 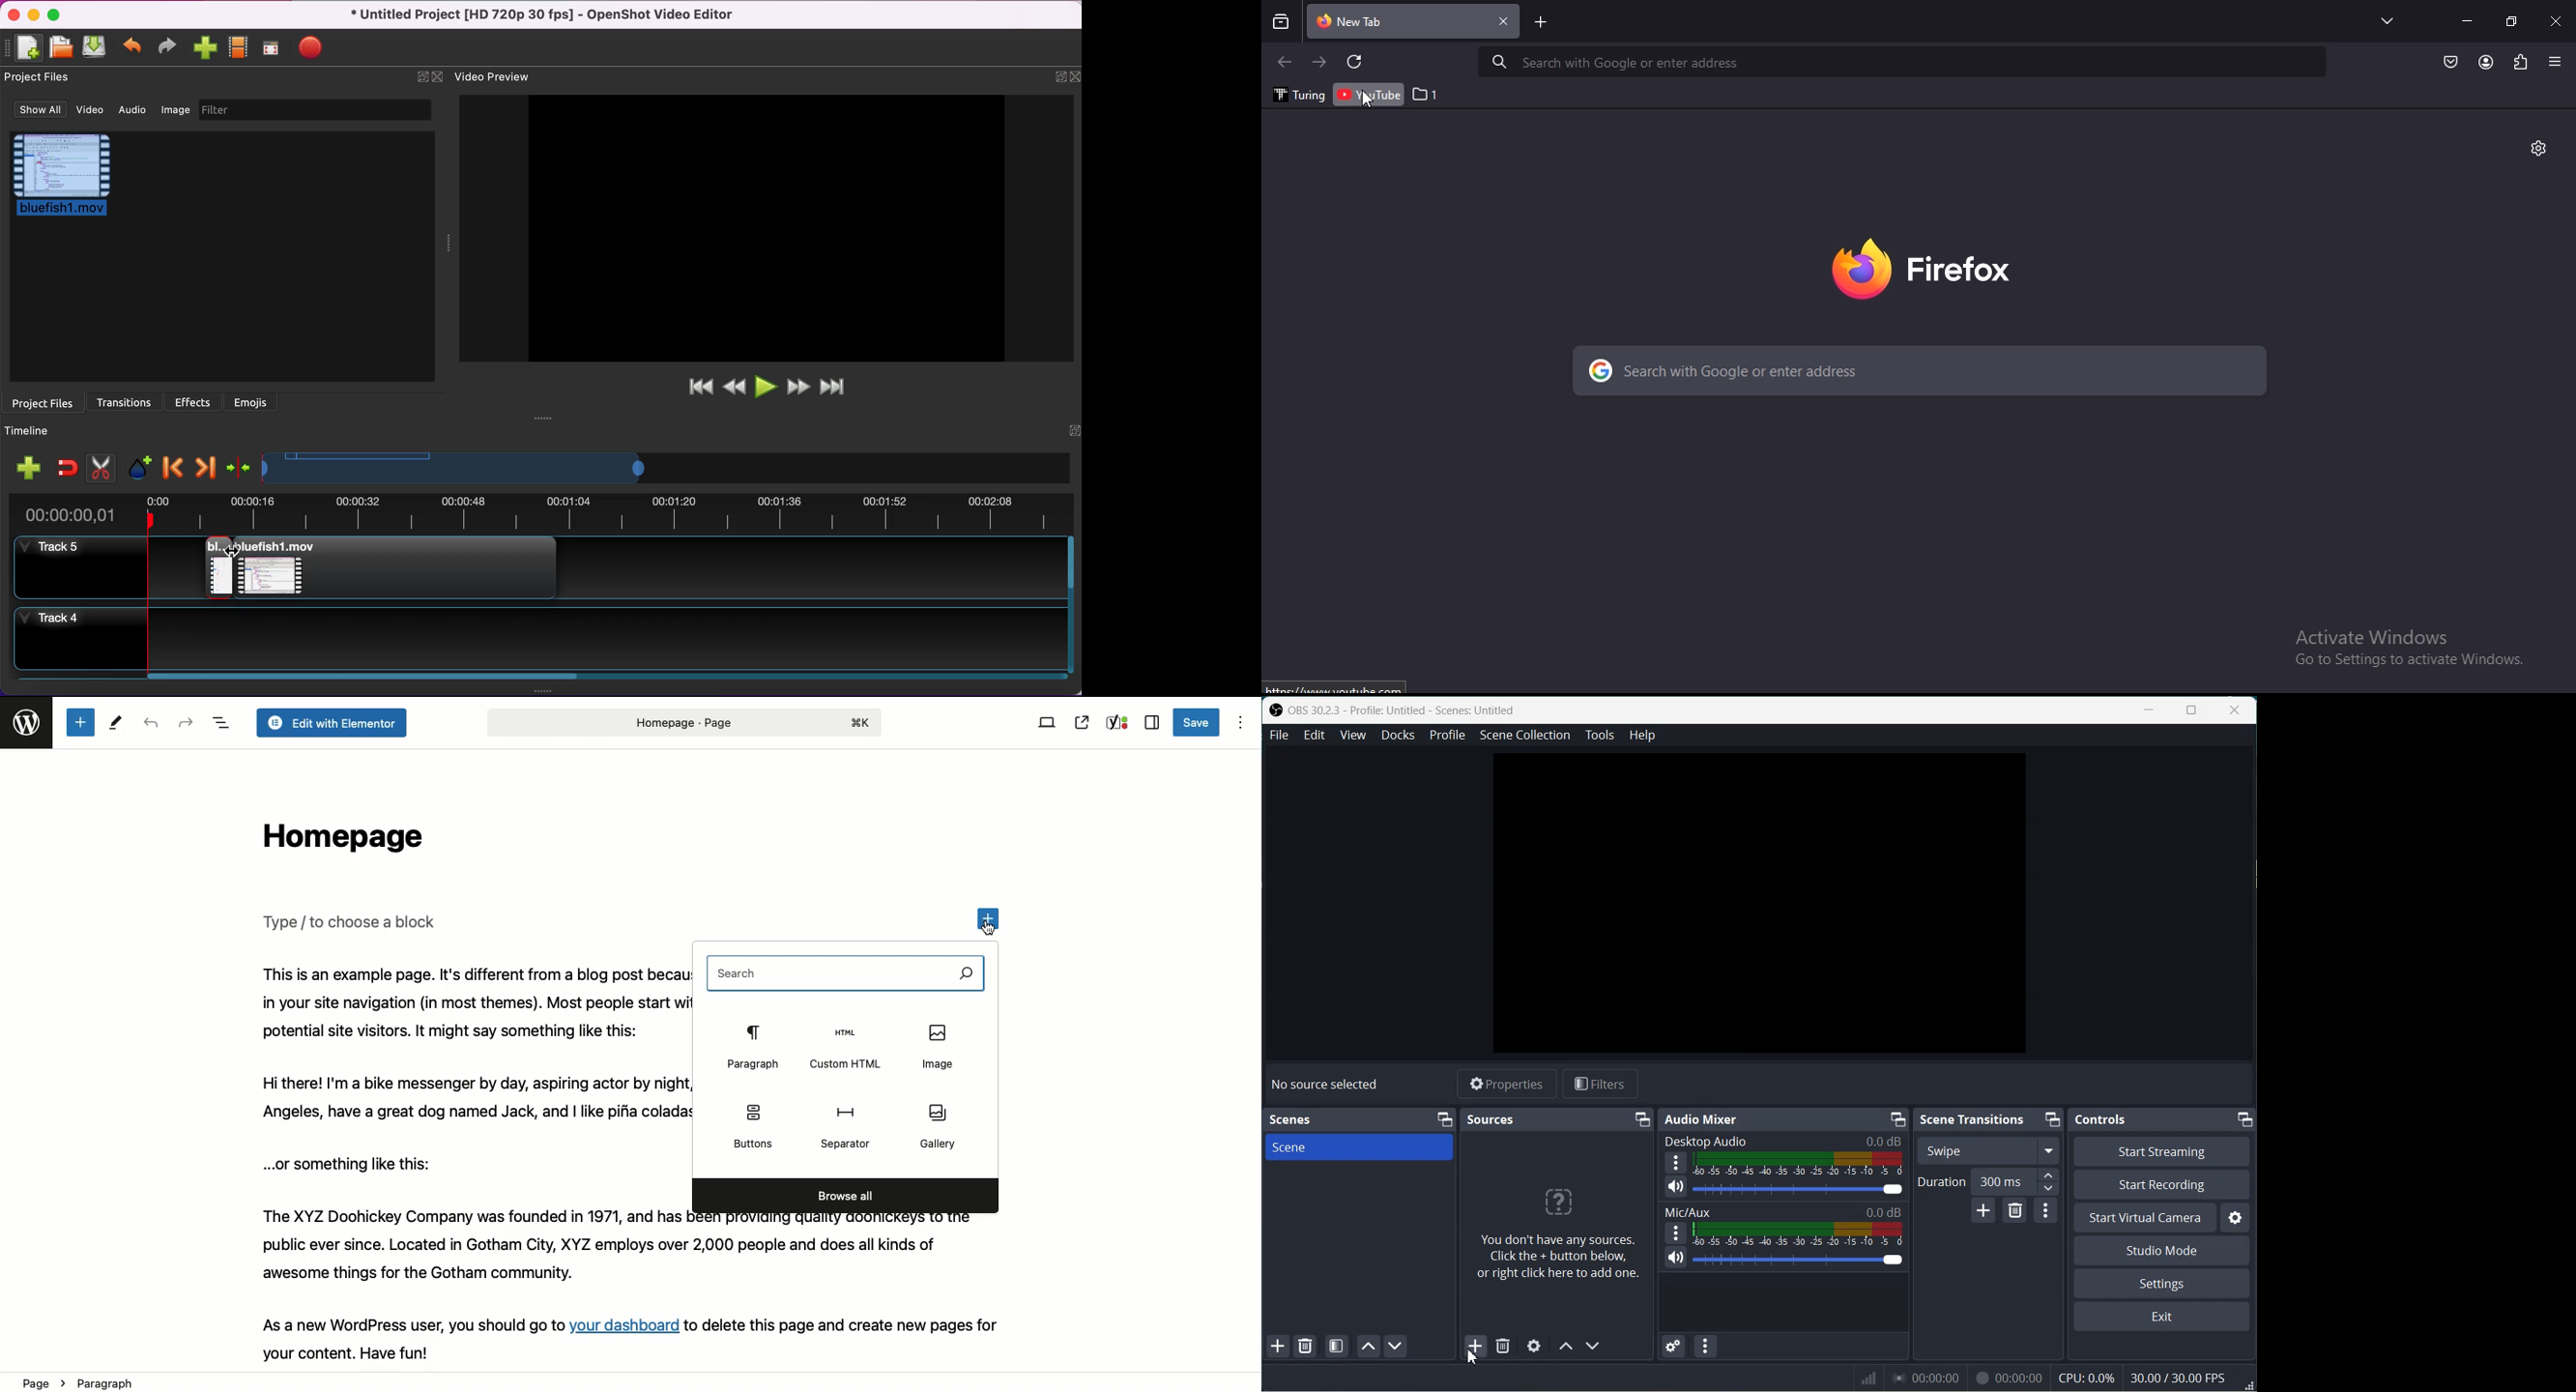 I want to click on cursor, so click(x=1369, y=101).